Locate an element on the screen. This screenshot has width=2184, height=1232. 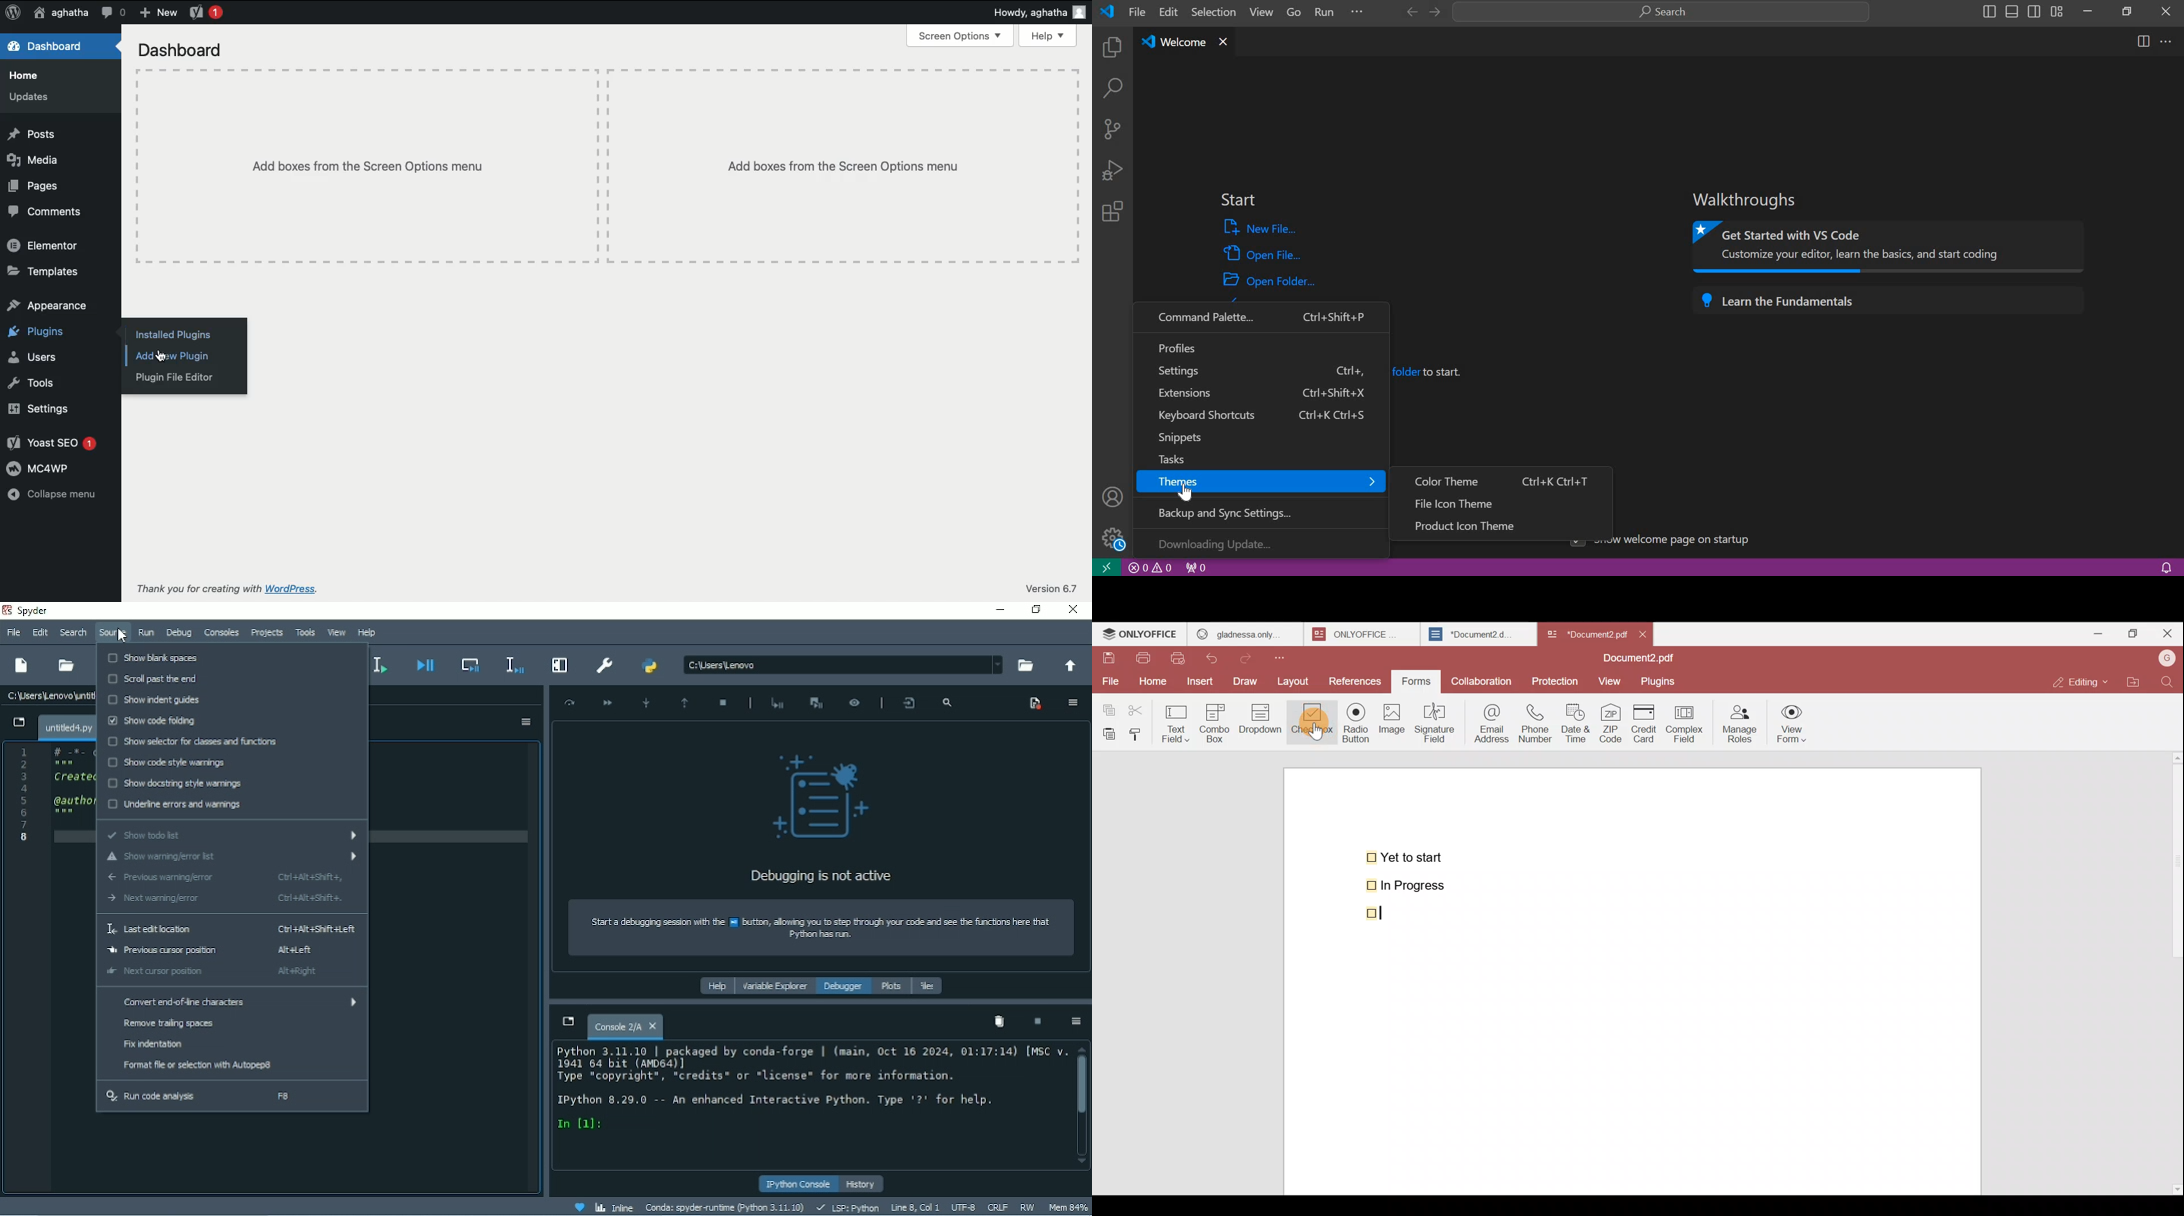
Browse a working directory is located at coordinates (1024, 666).